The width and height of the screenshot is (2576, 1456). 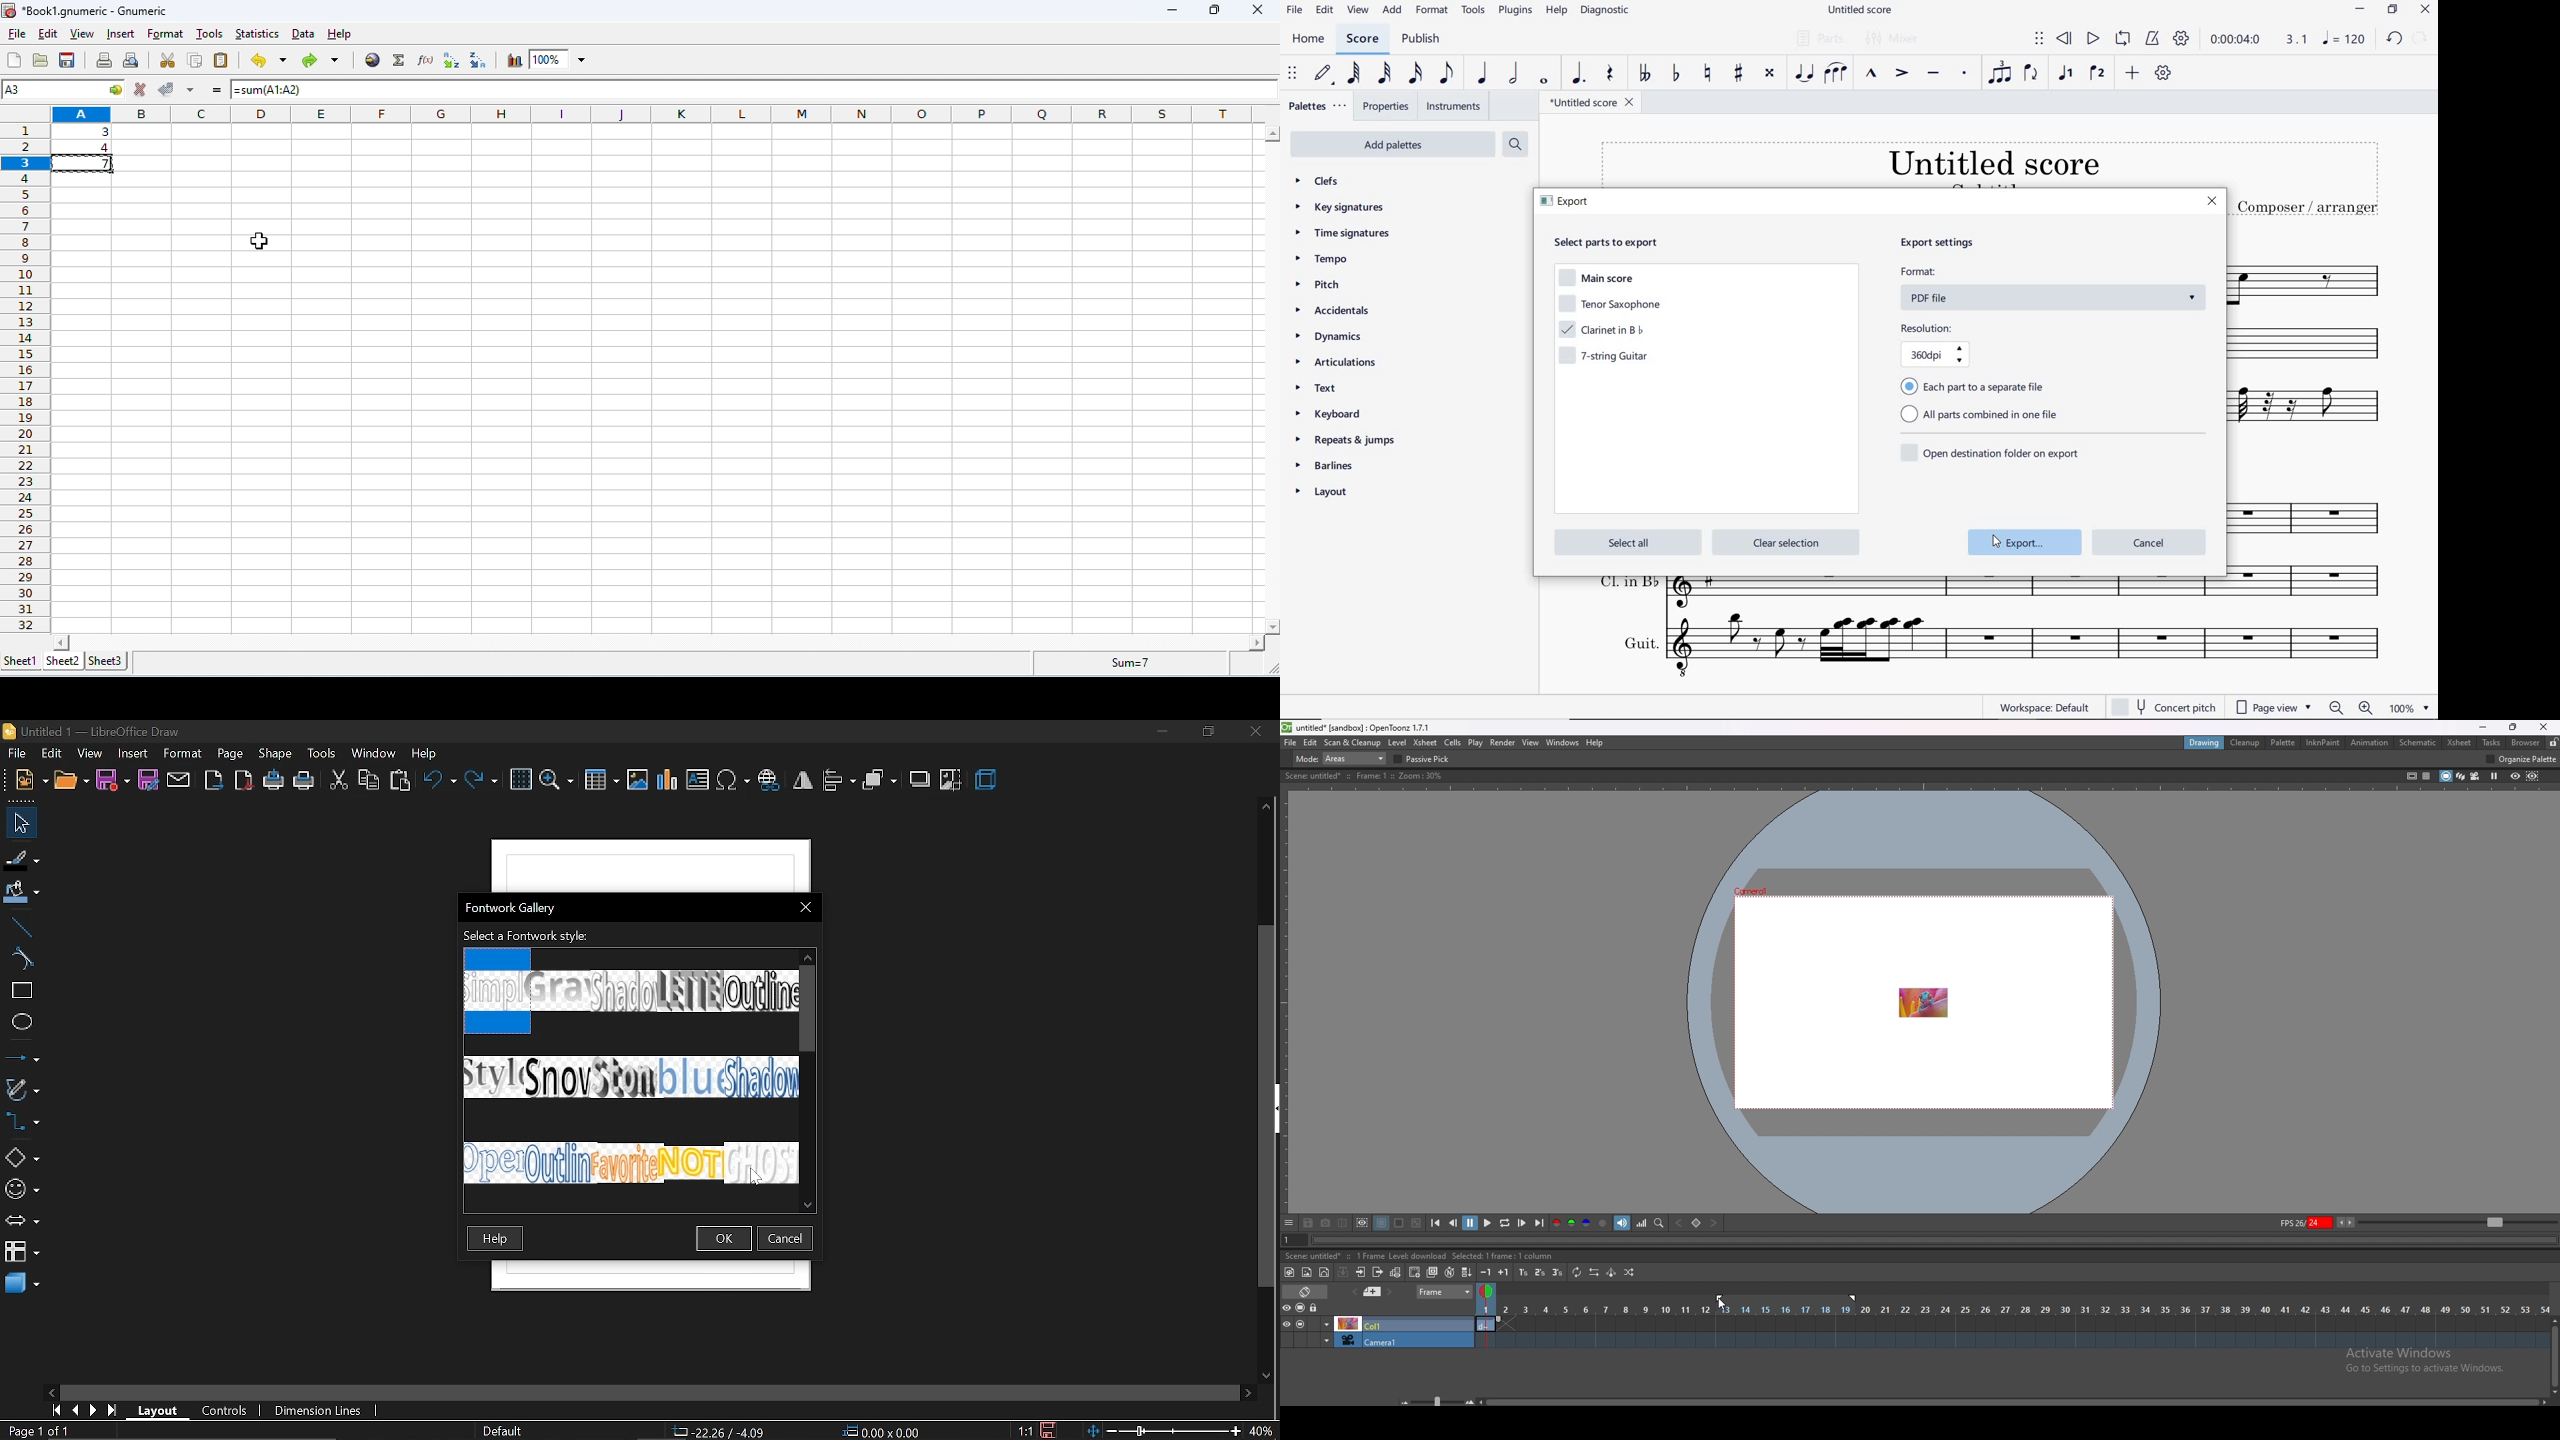 What do you see at coordinates (2212, 202) in the screenshot?
I see `close` at bounding box center [2212, 202].